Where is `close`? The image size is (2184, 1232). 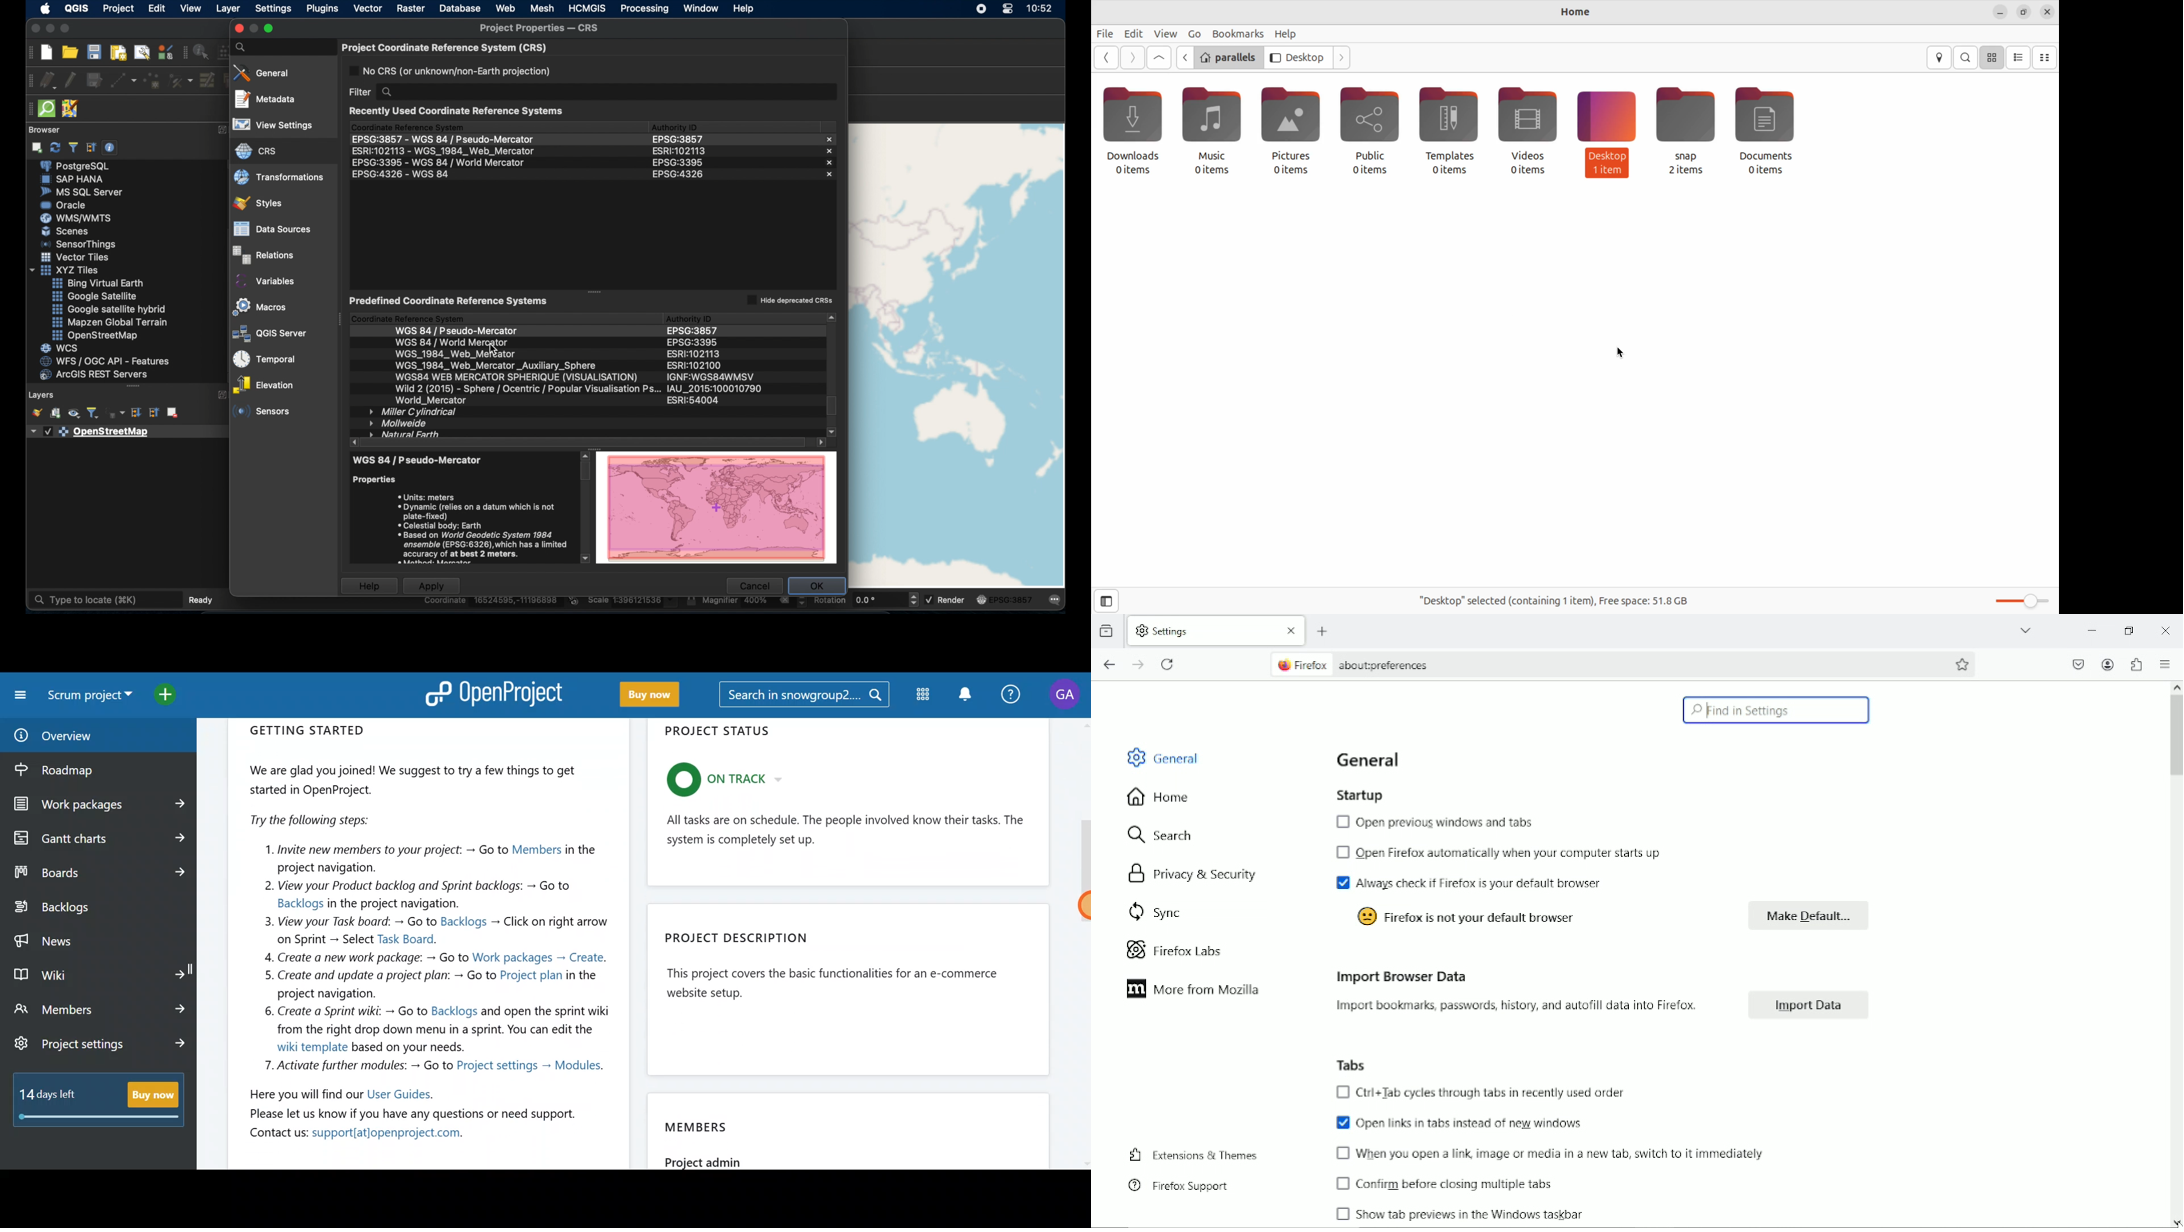 close is located at coordinates (2048, 12).